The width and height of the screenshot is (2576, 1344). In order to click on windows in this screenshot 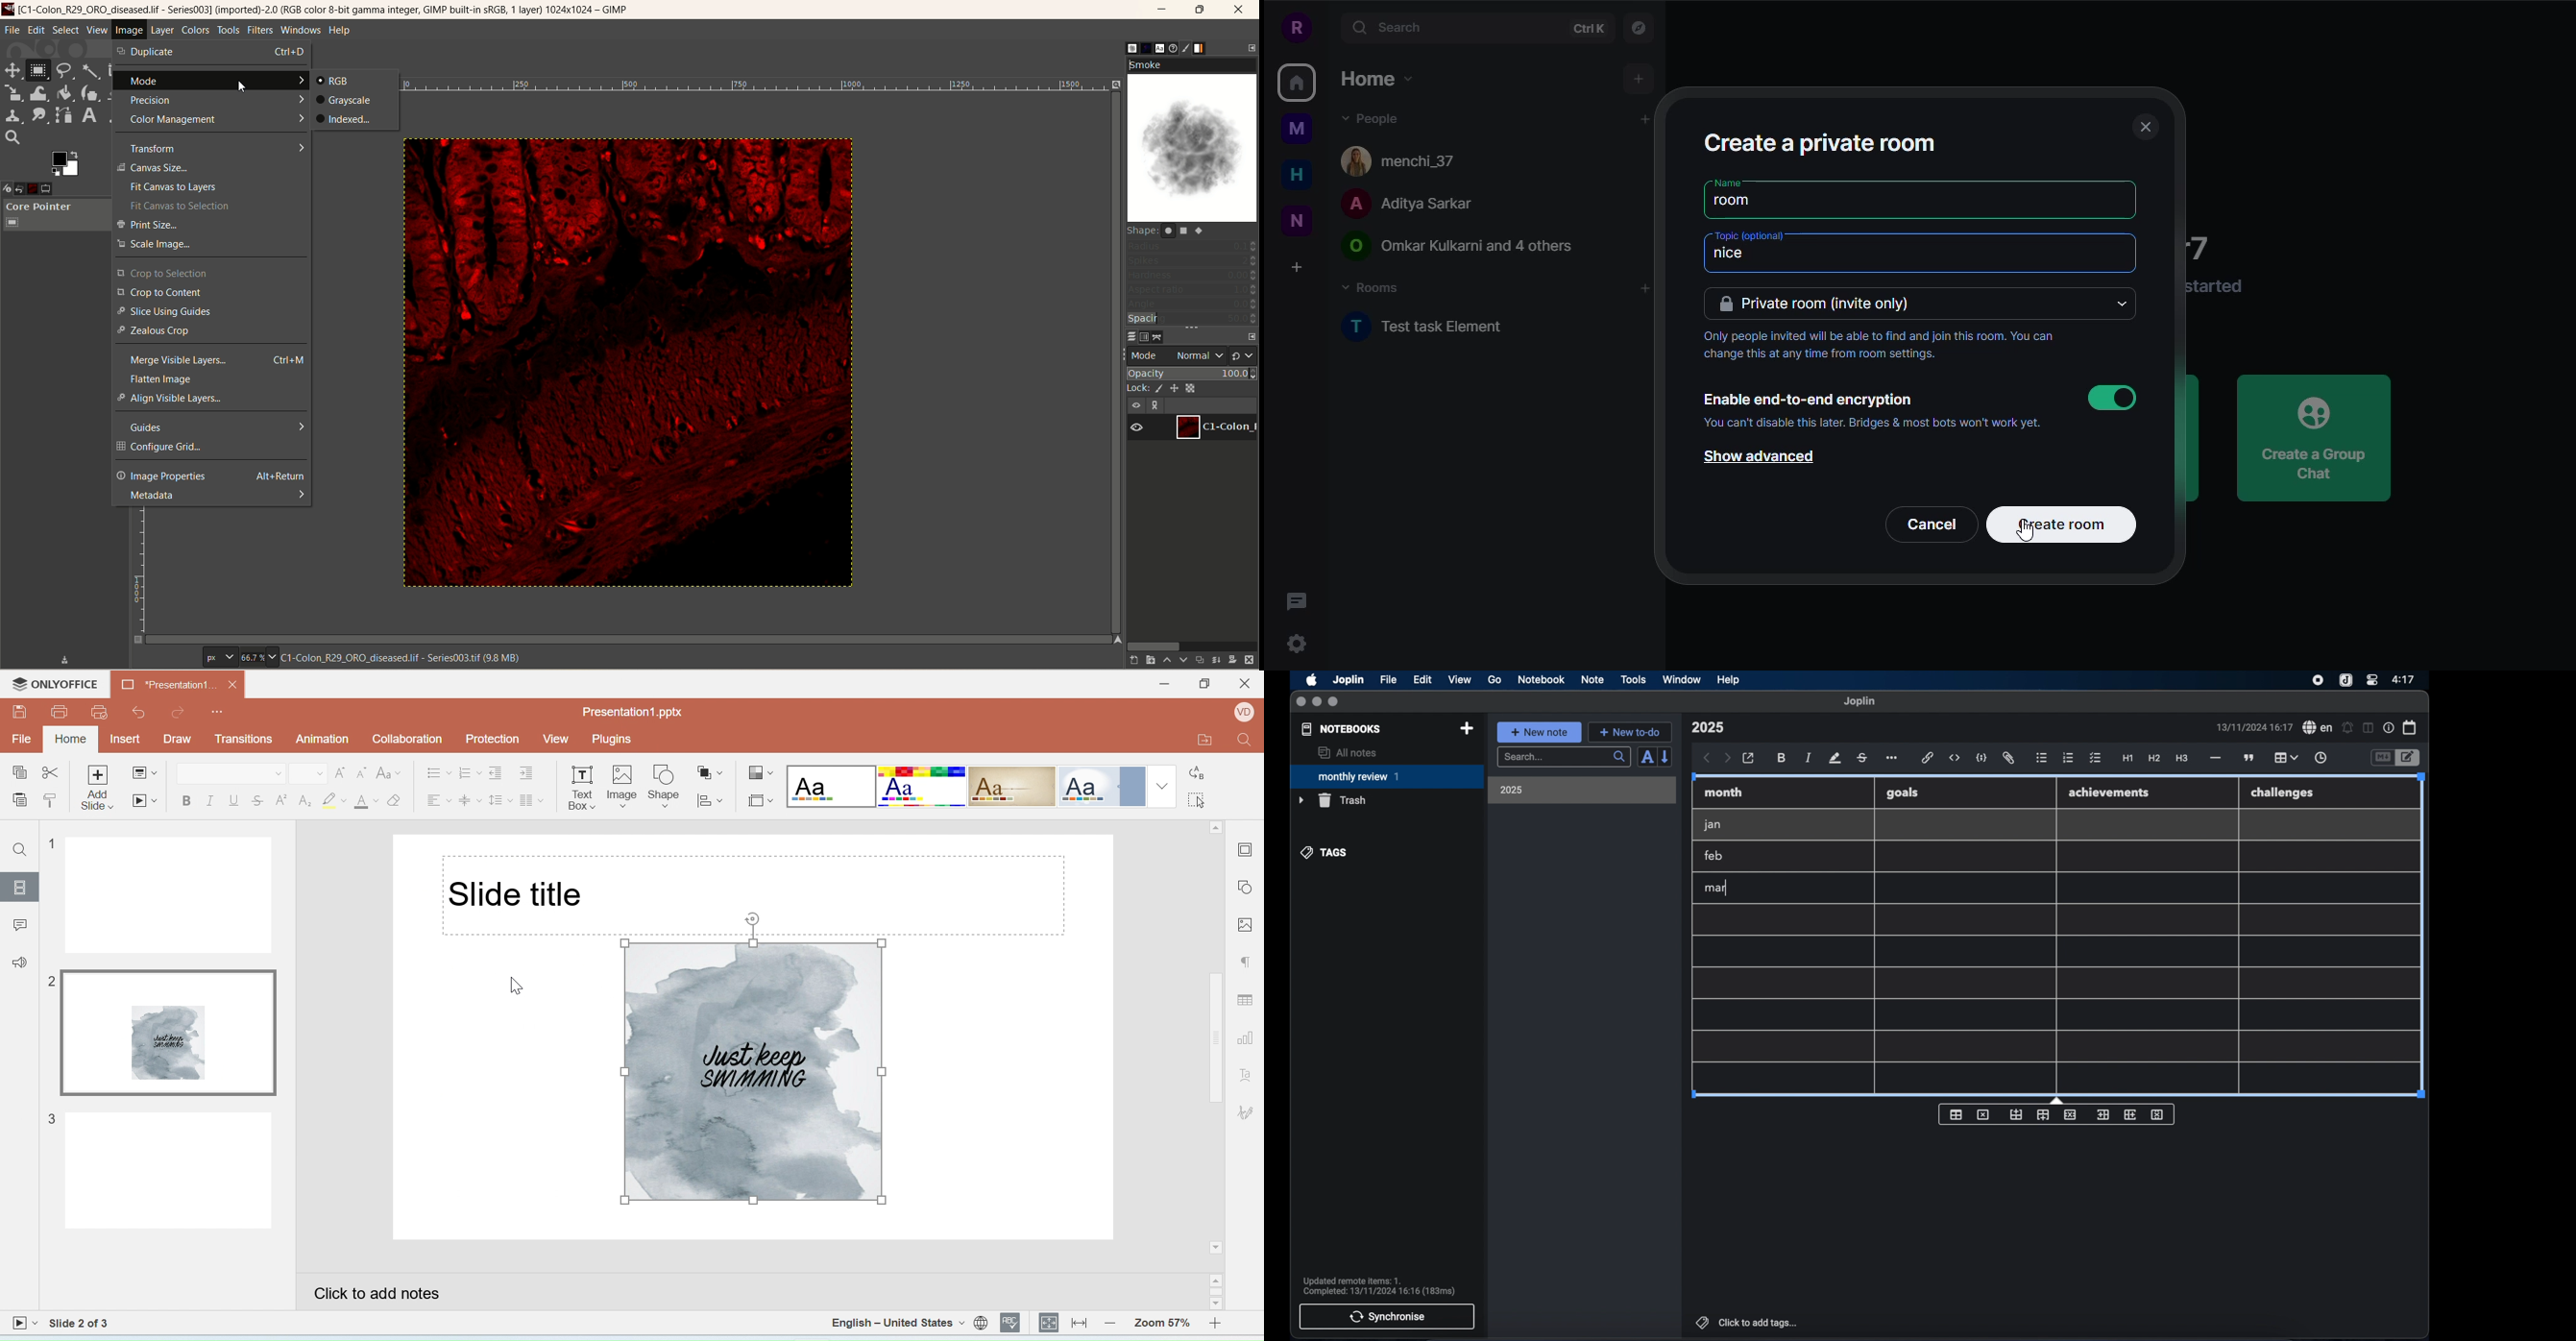, I will do `click(301, 30)`.